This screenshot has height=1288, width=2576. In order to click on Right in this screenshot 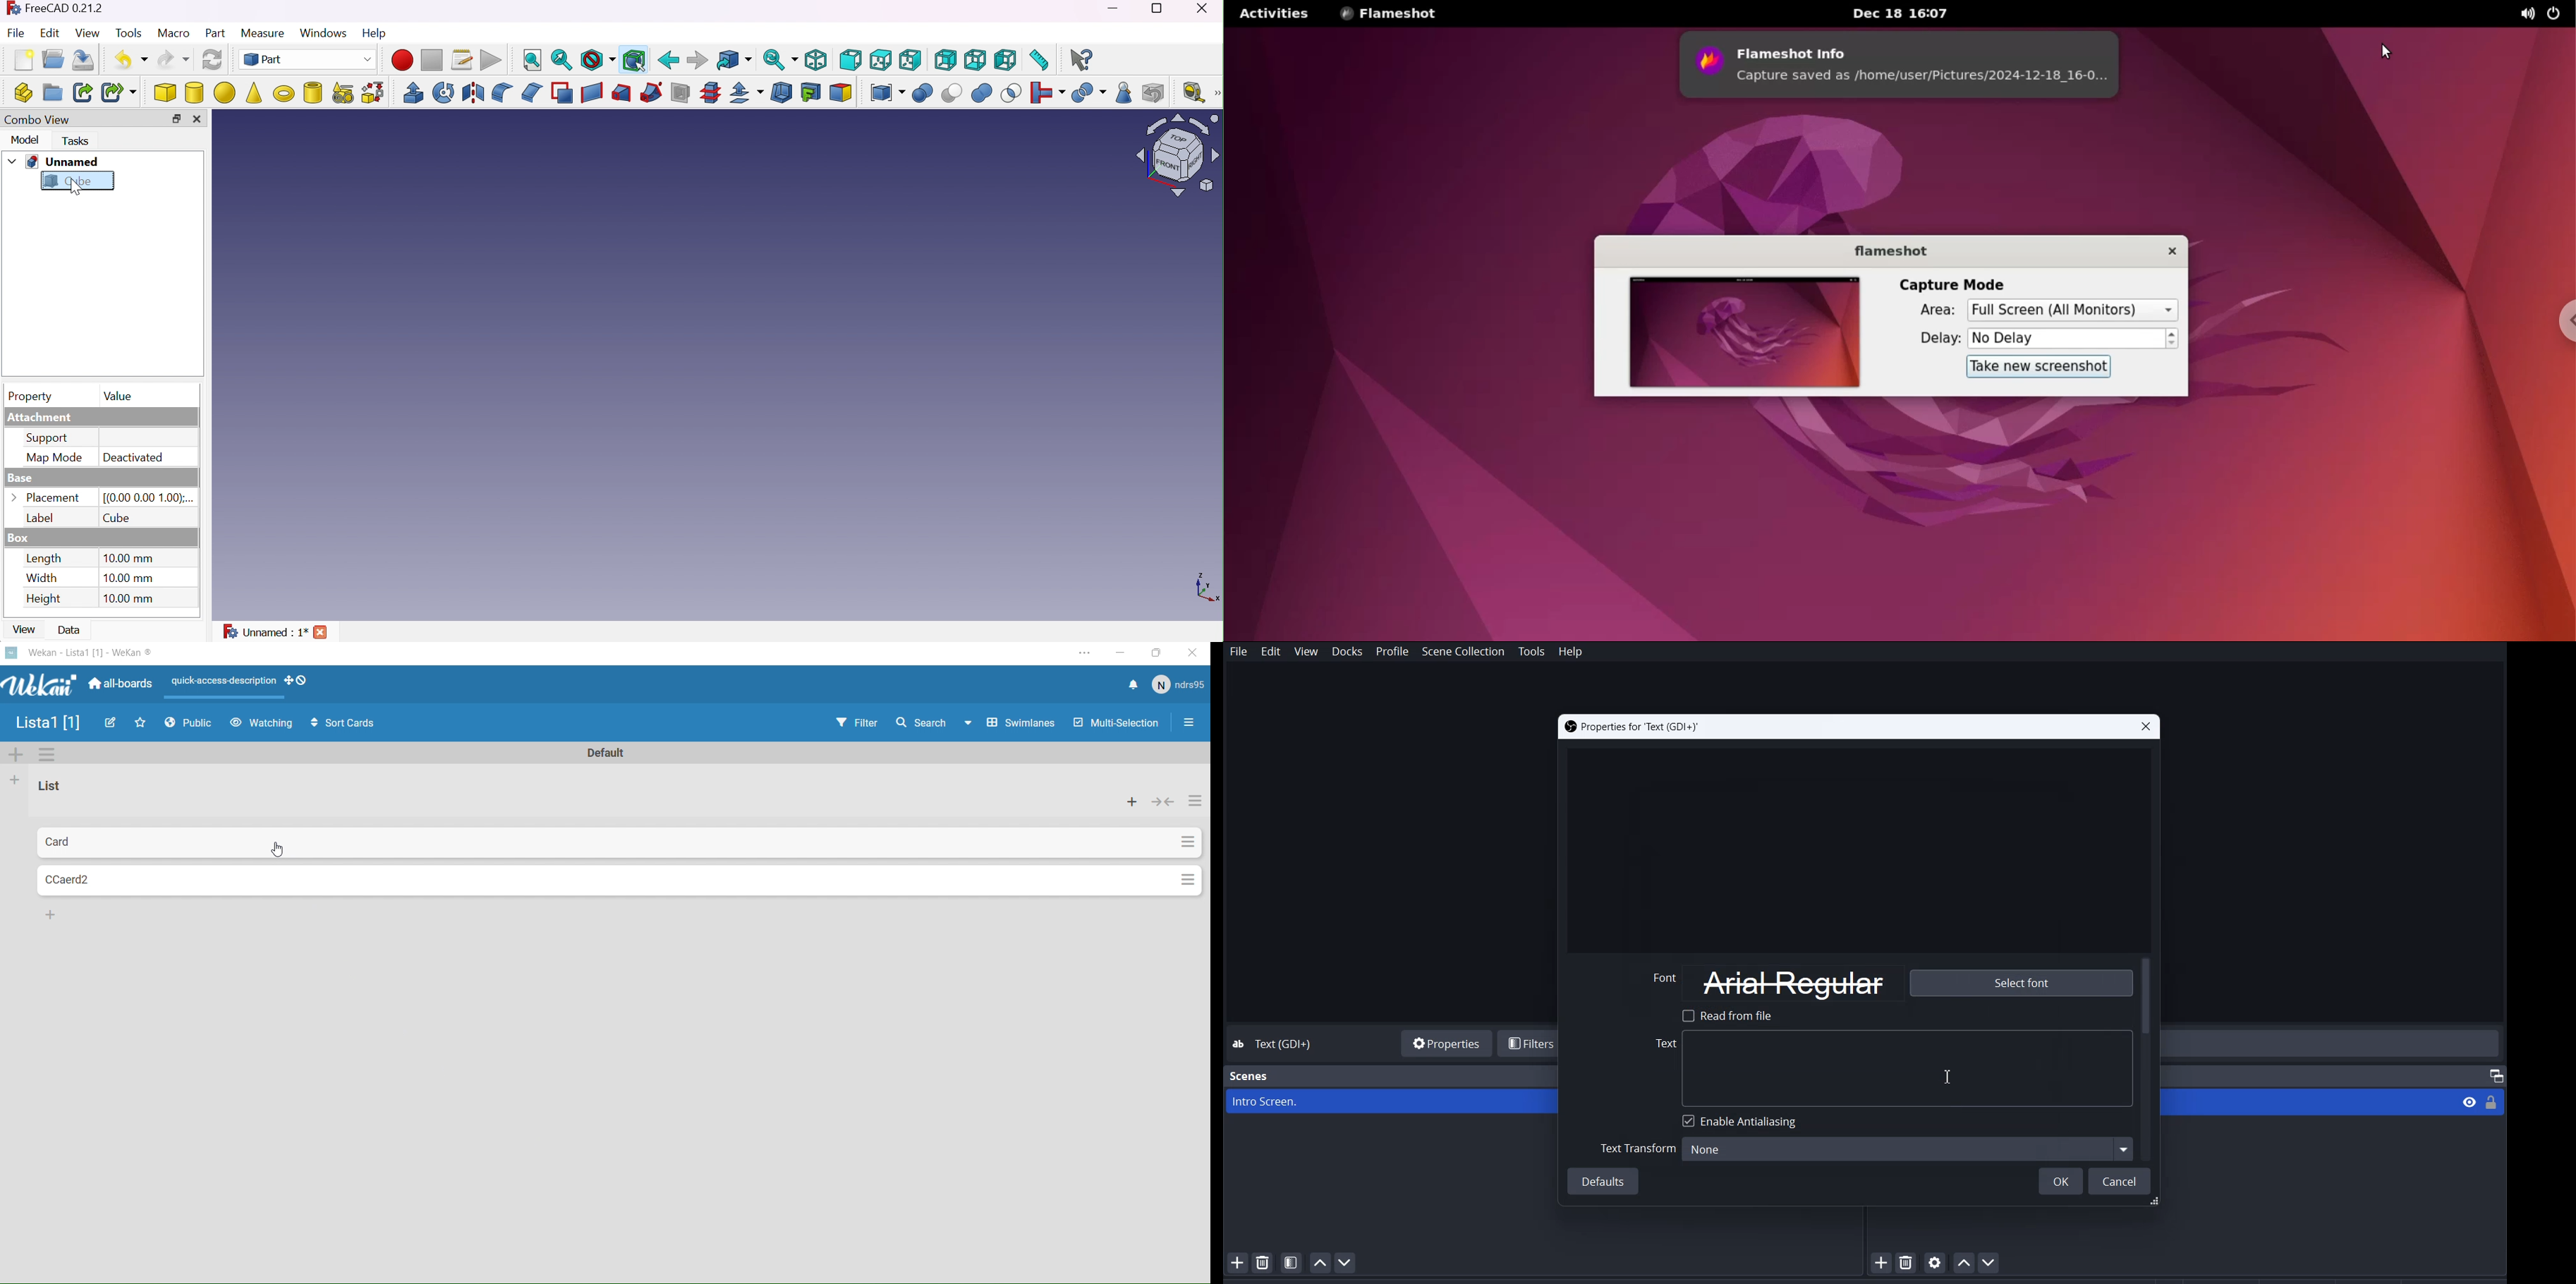, I will do `click(911, 60)`.